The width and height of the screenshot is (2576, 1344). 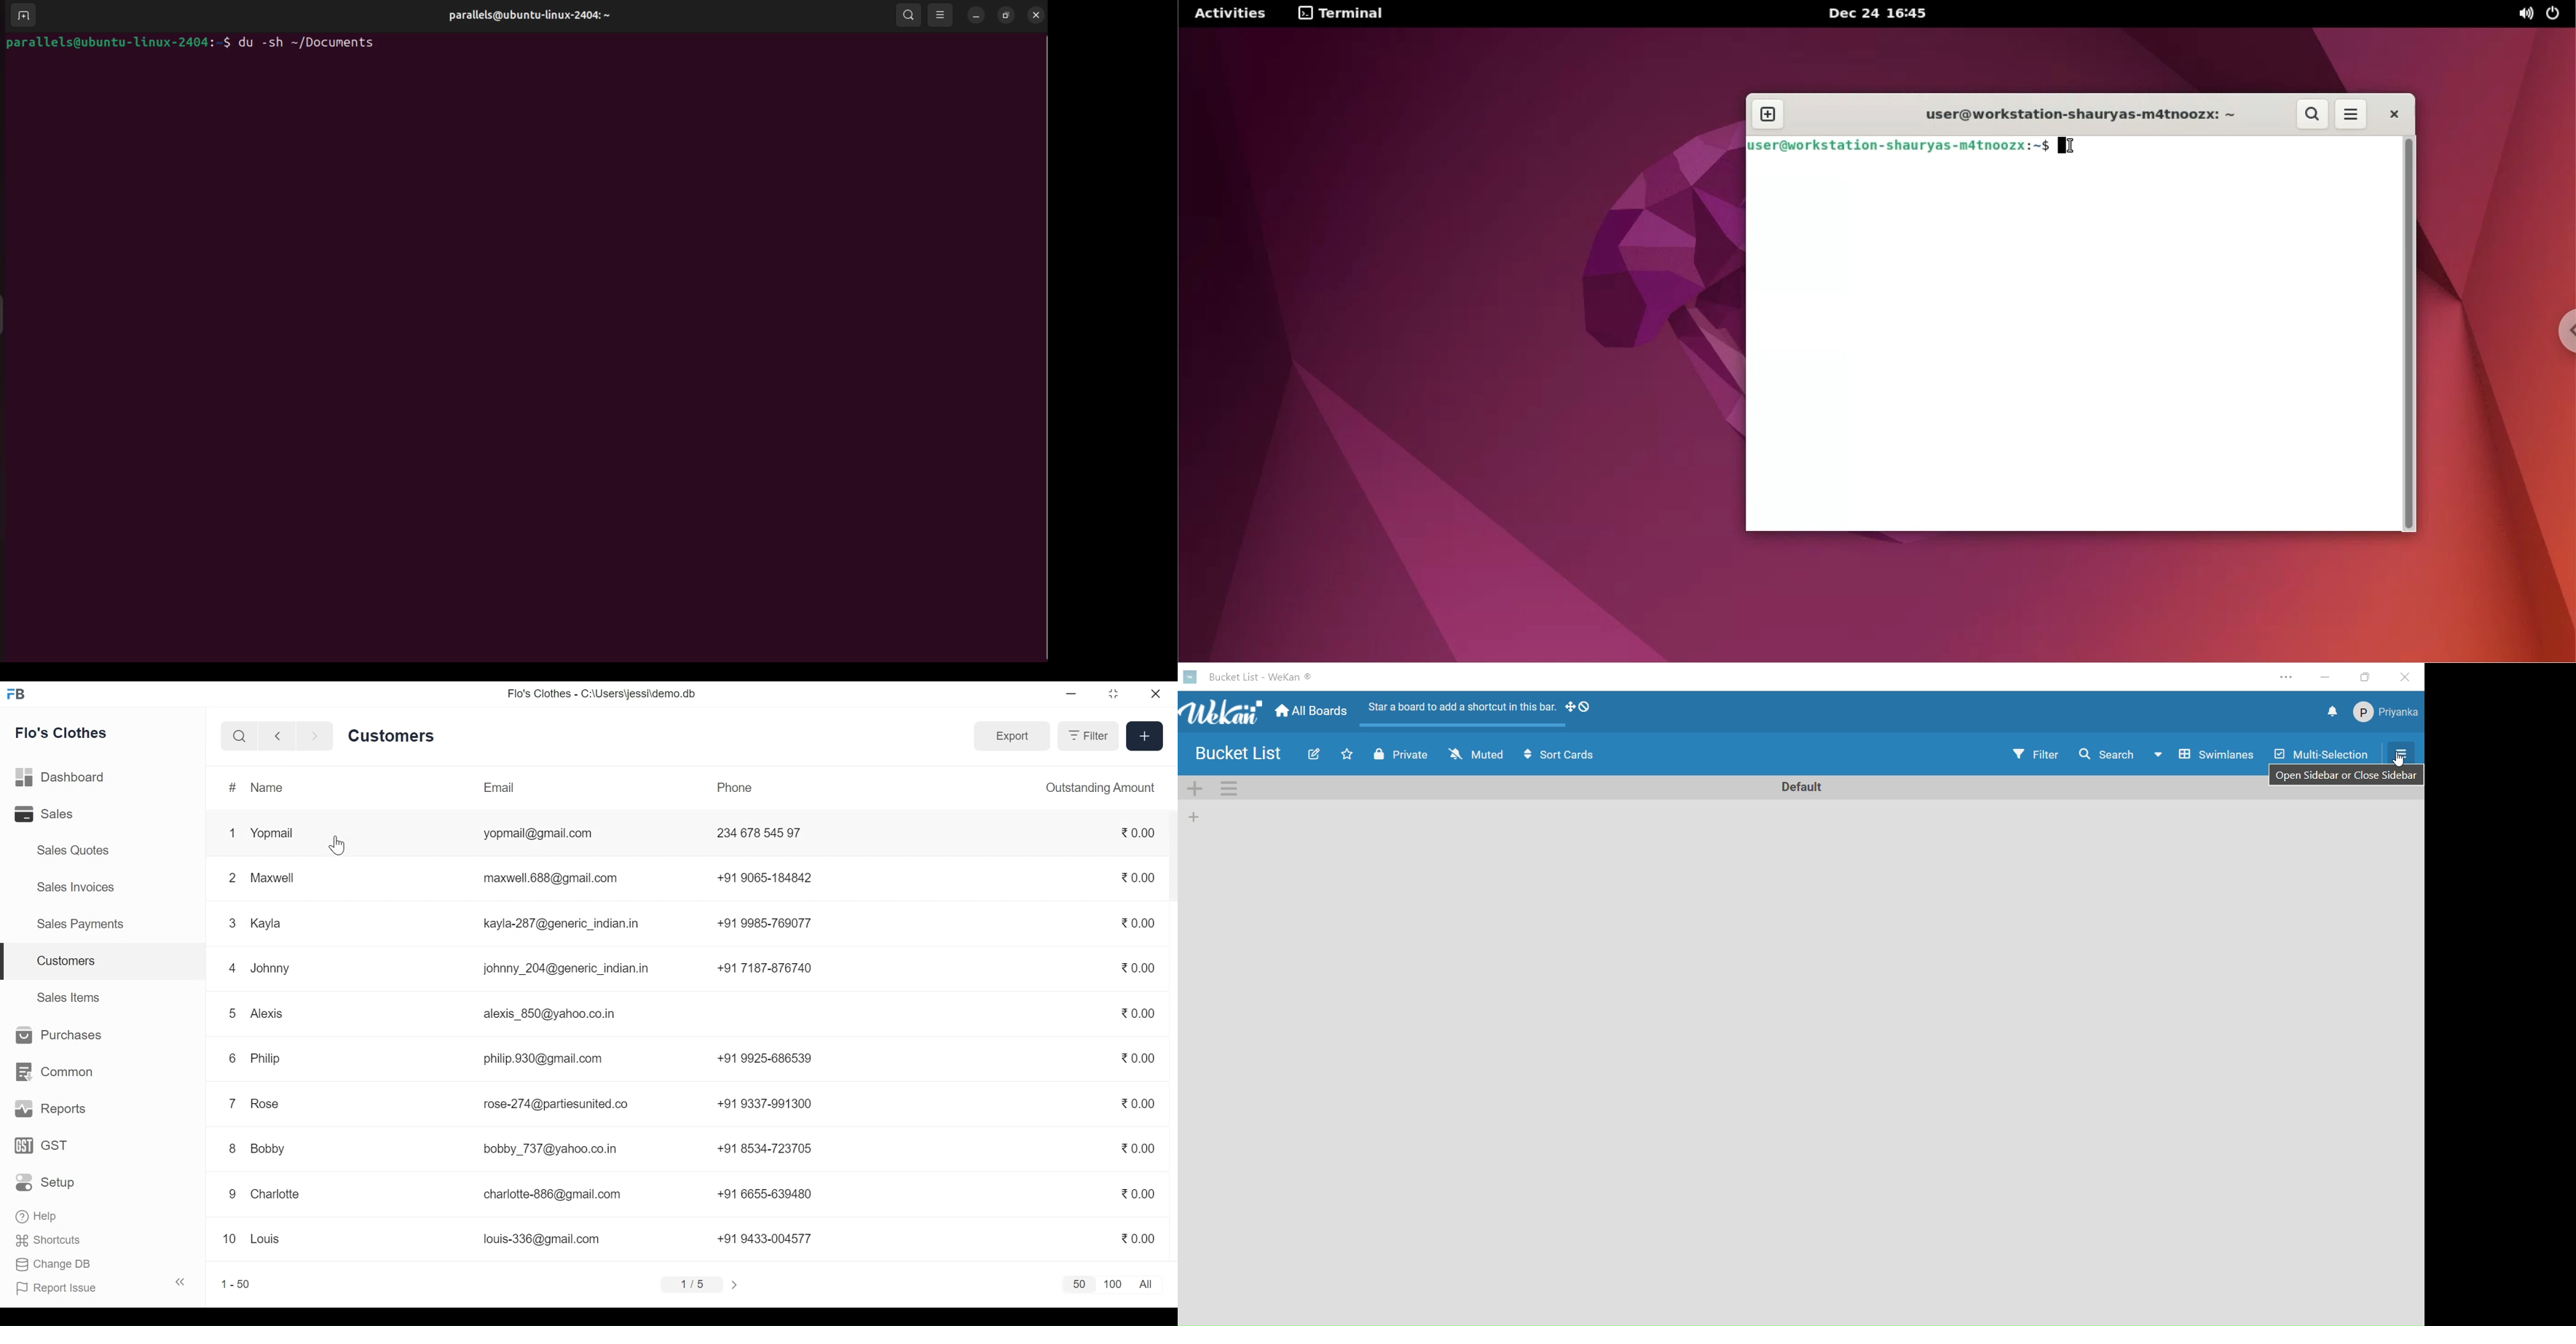 What do you see at coordinates (1070, 693) in the screenshot?
I see `minimize` at bounding box center [1070, 693].